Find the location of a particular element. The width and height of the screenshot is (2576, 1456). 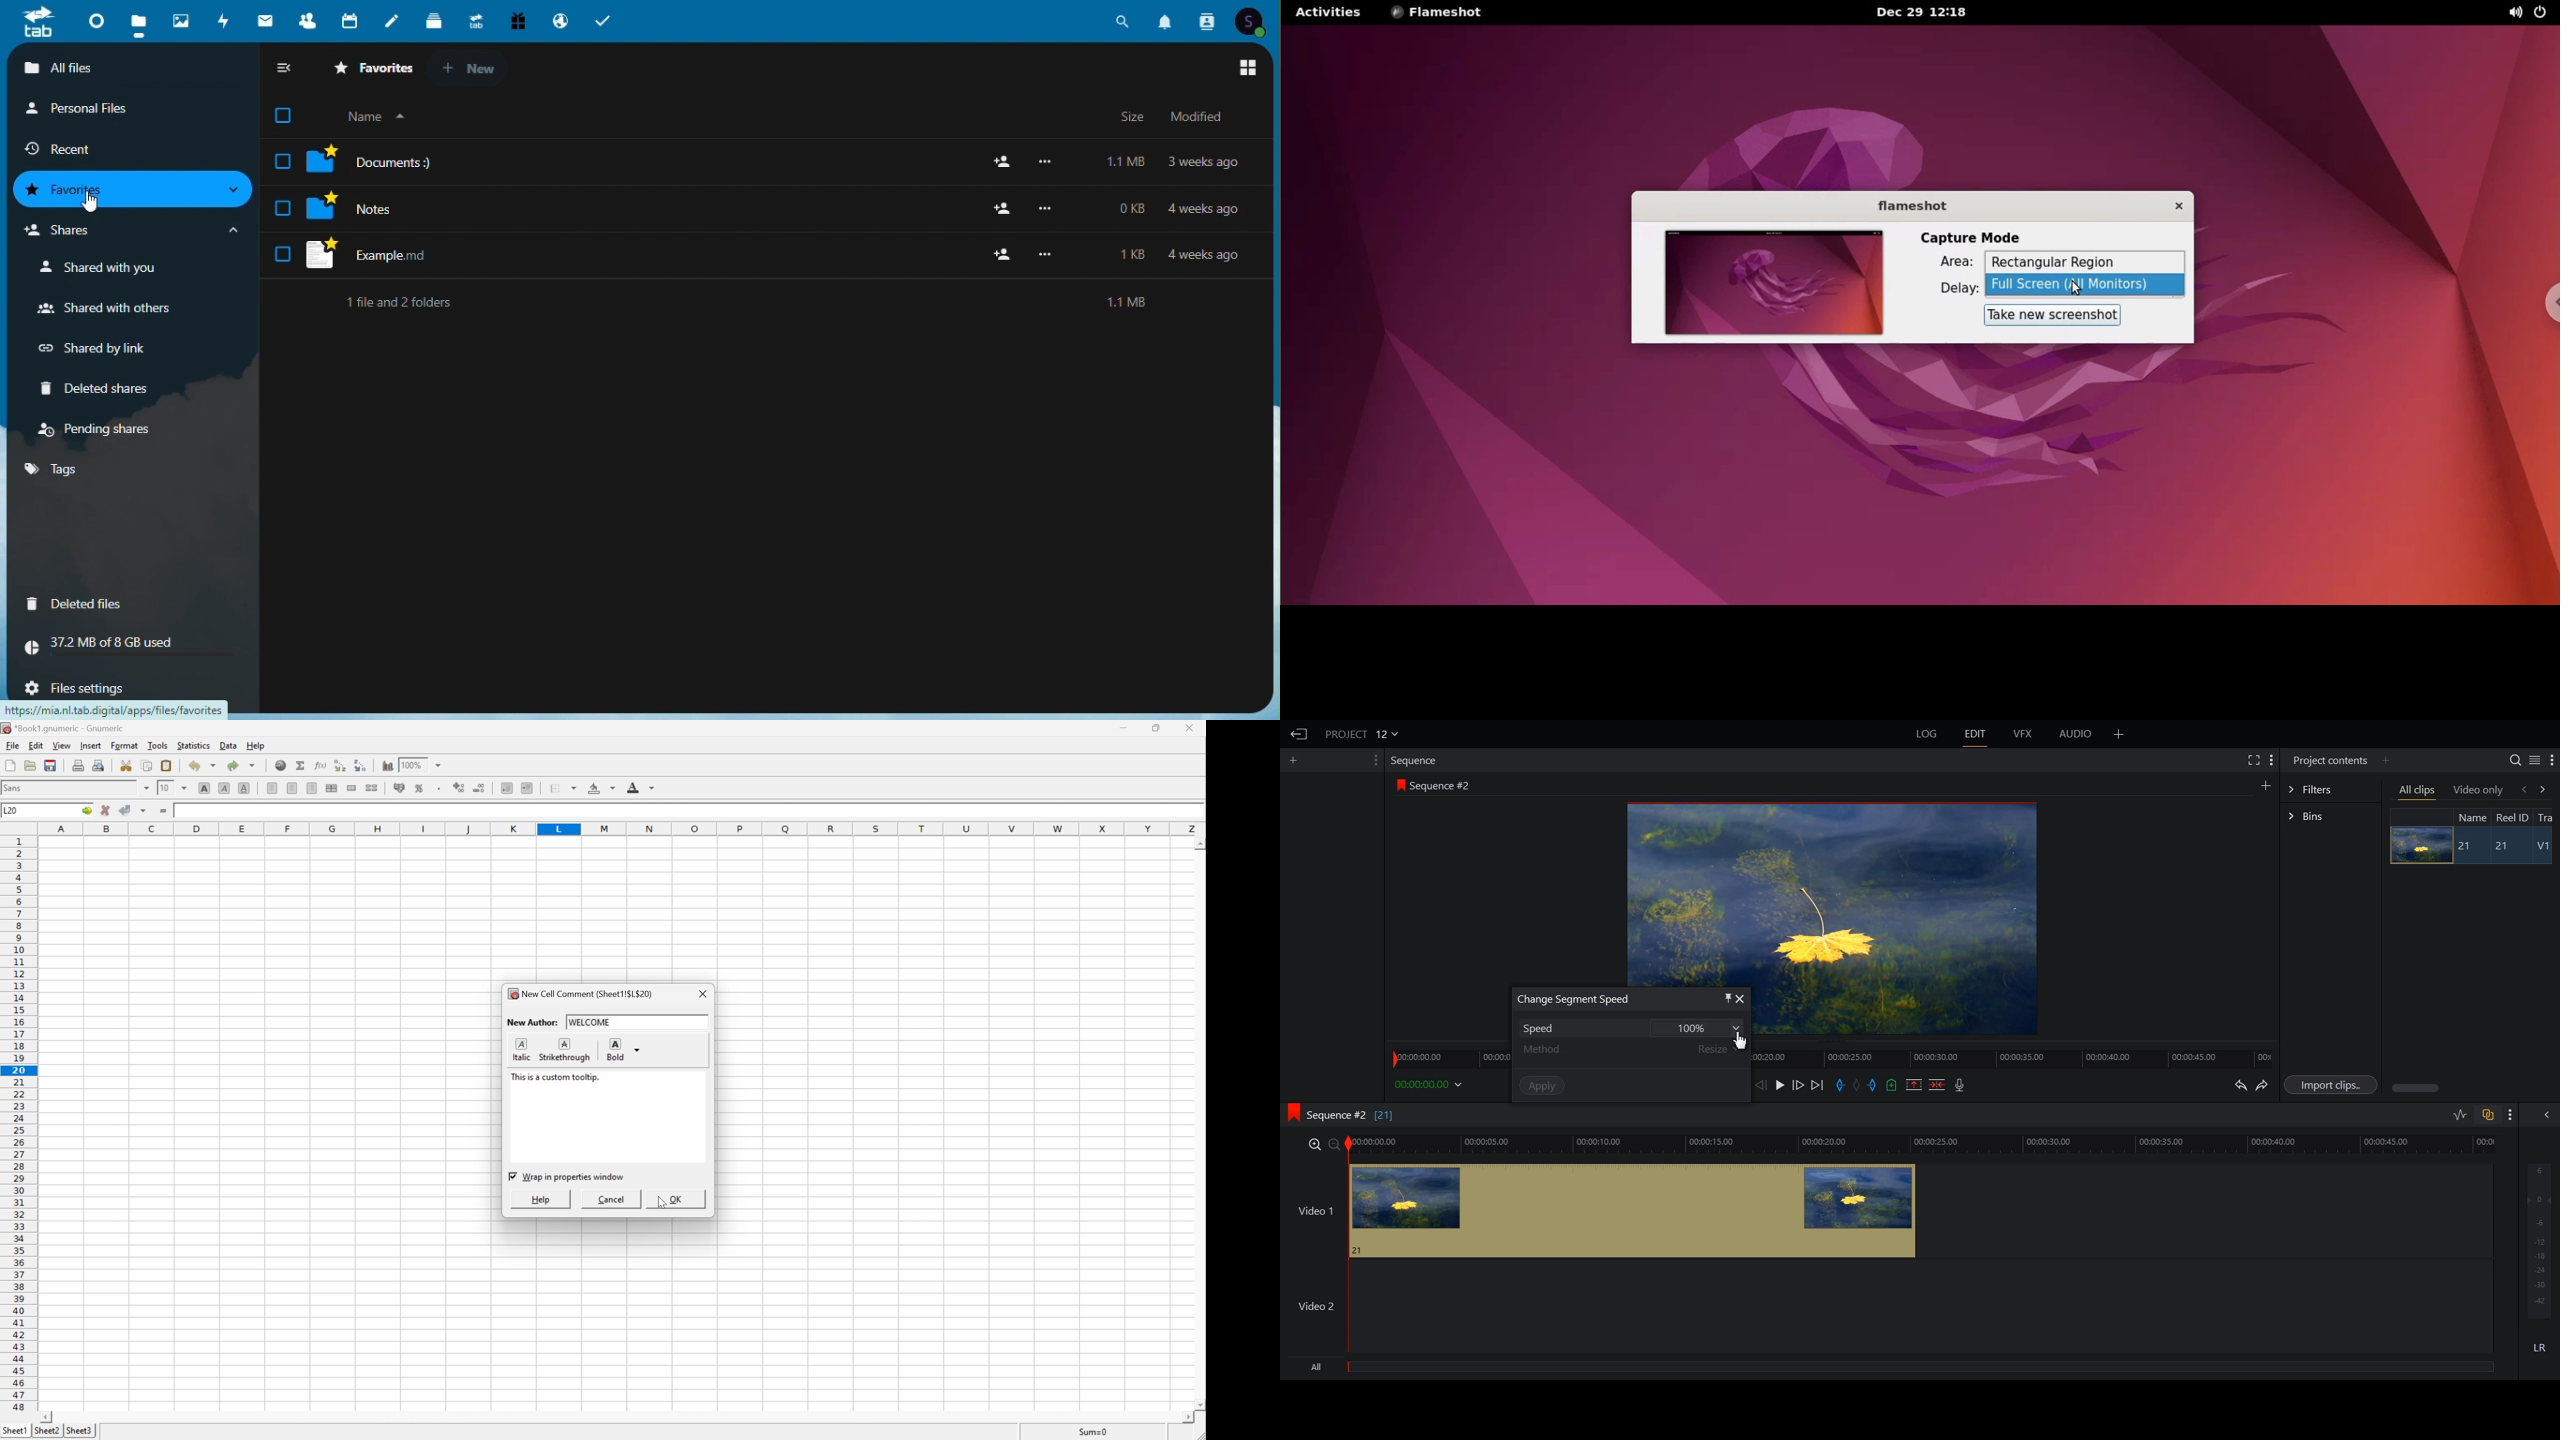

zoom in/zoom out is located at coordinates (1321, 1143).